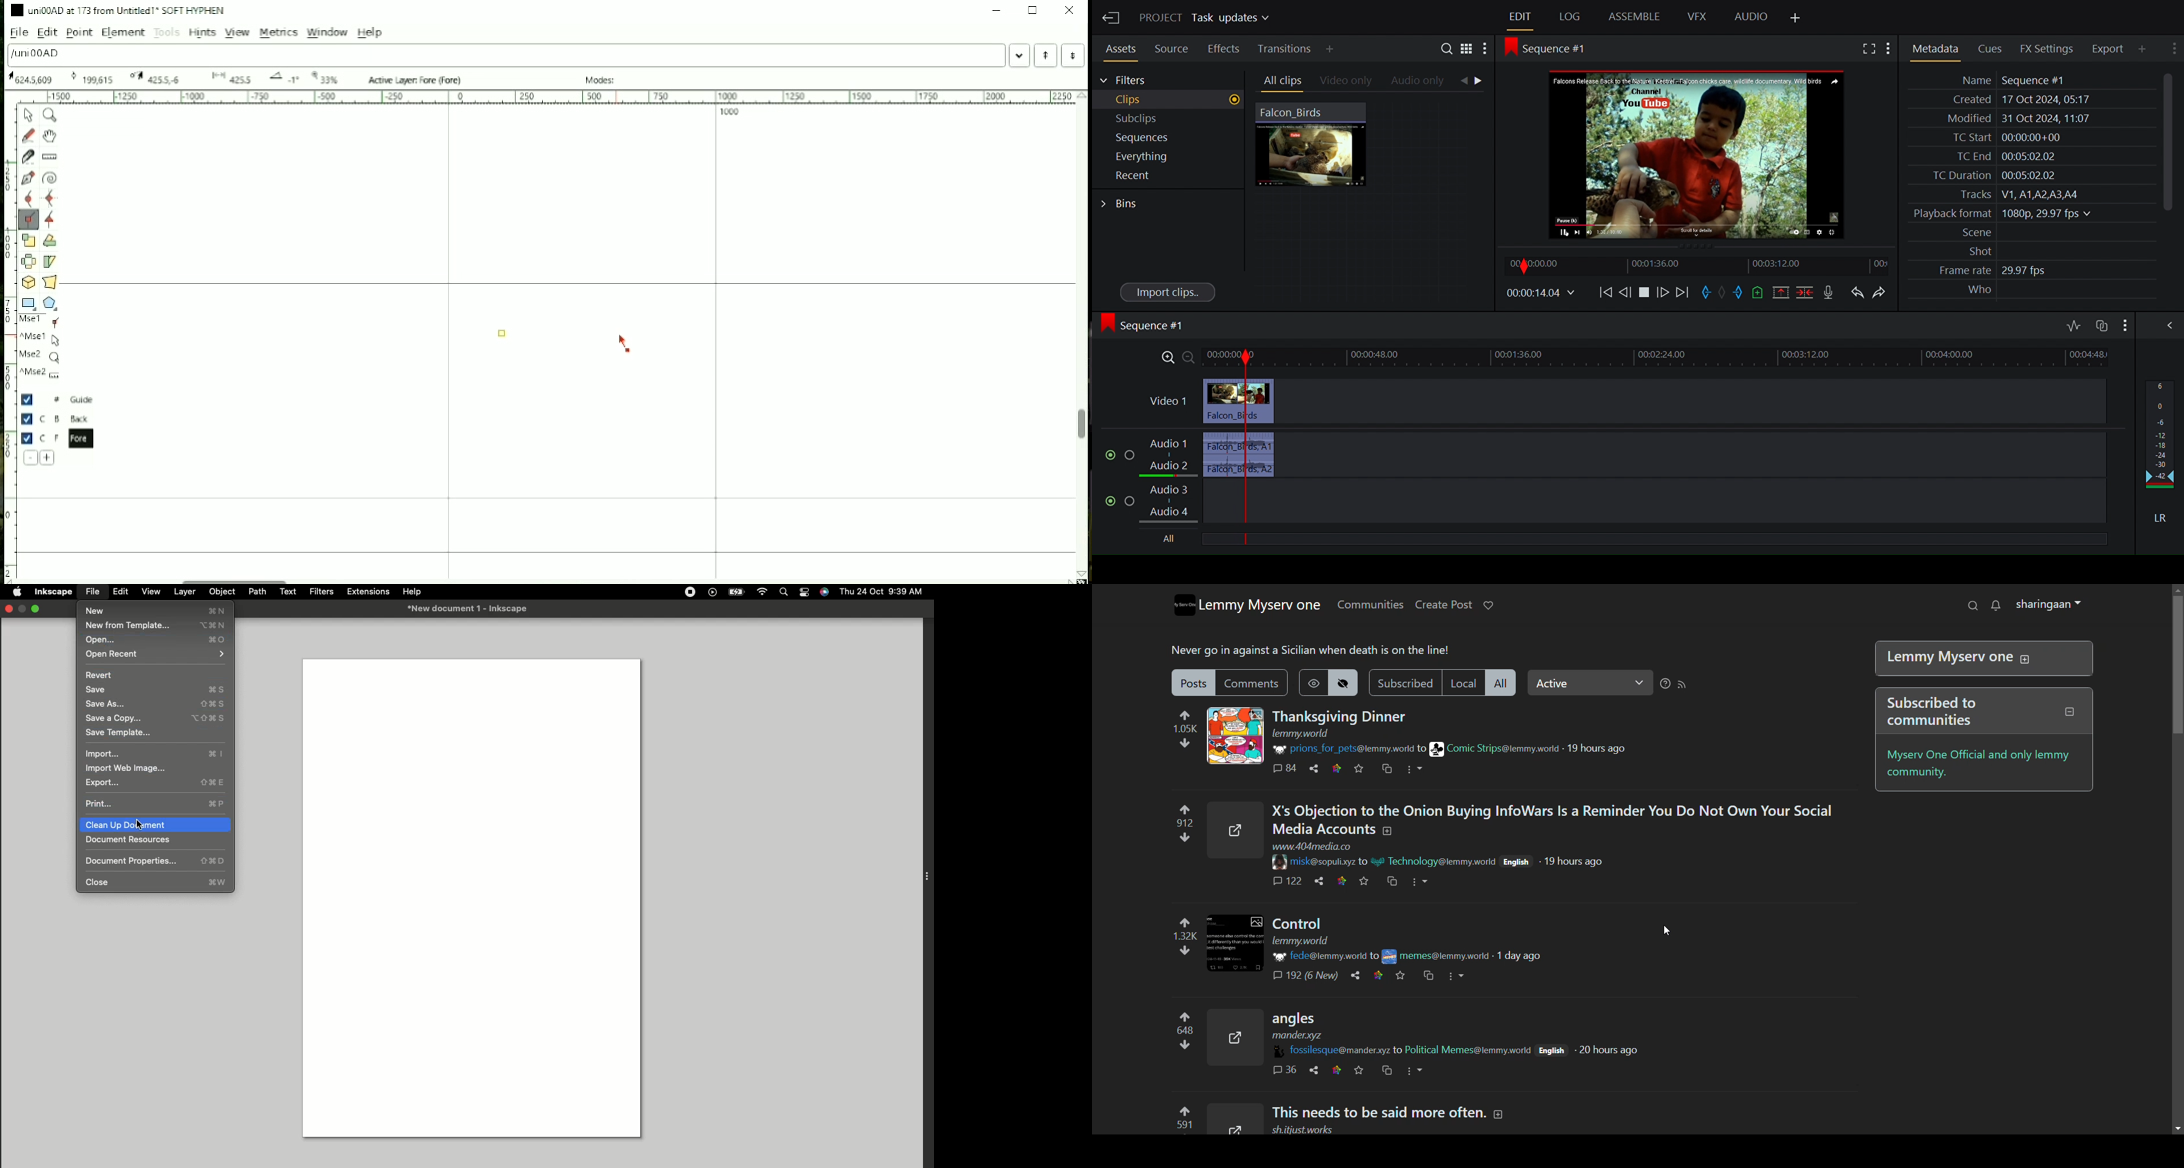 This screenshot has height=1176, width=2184. I want to click on Mark in, so click(1705, 292).